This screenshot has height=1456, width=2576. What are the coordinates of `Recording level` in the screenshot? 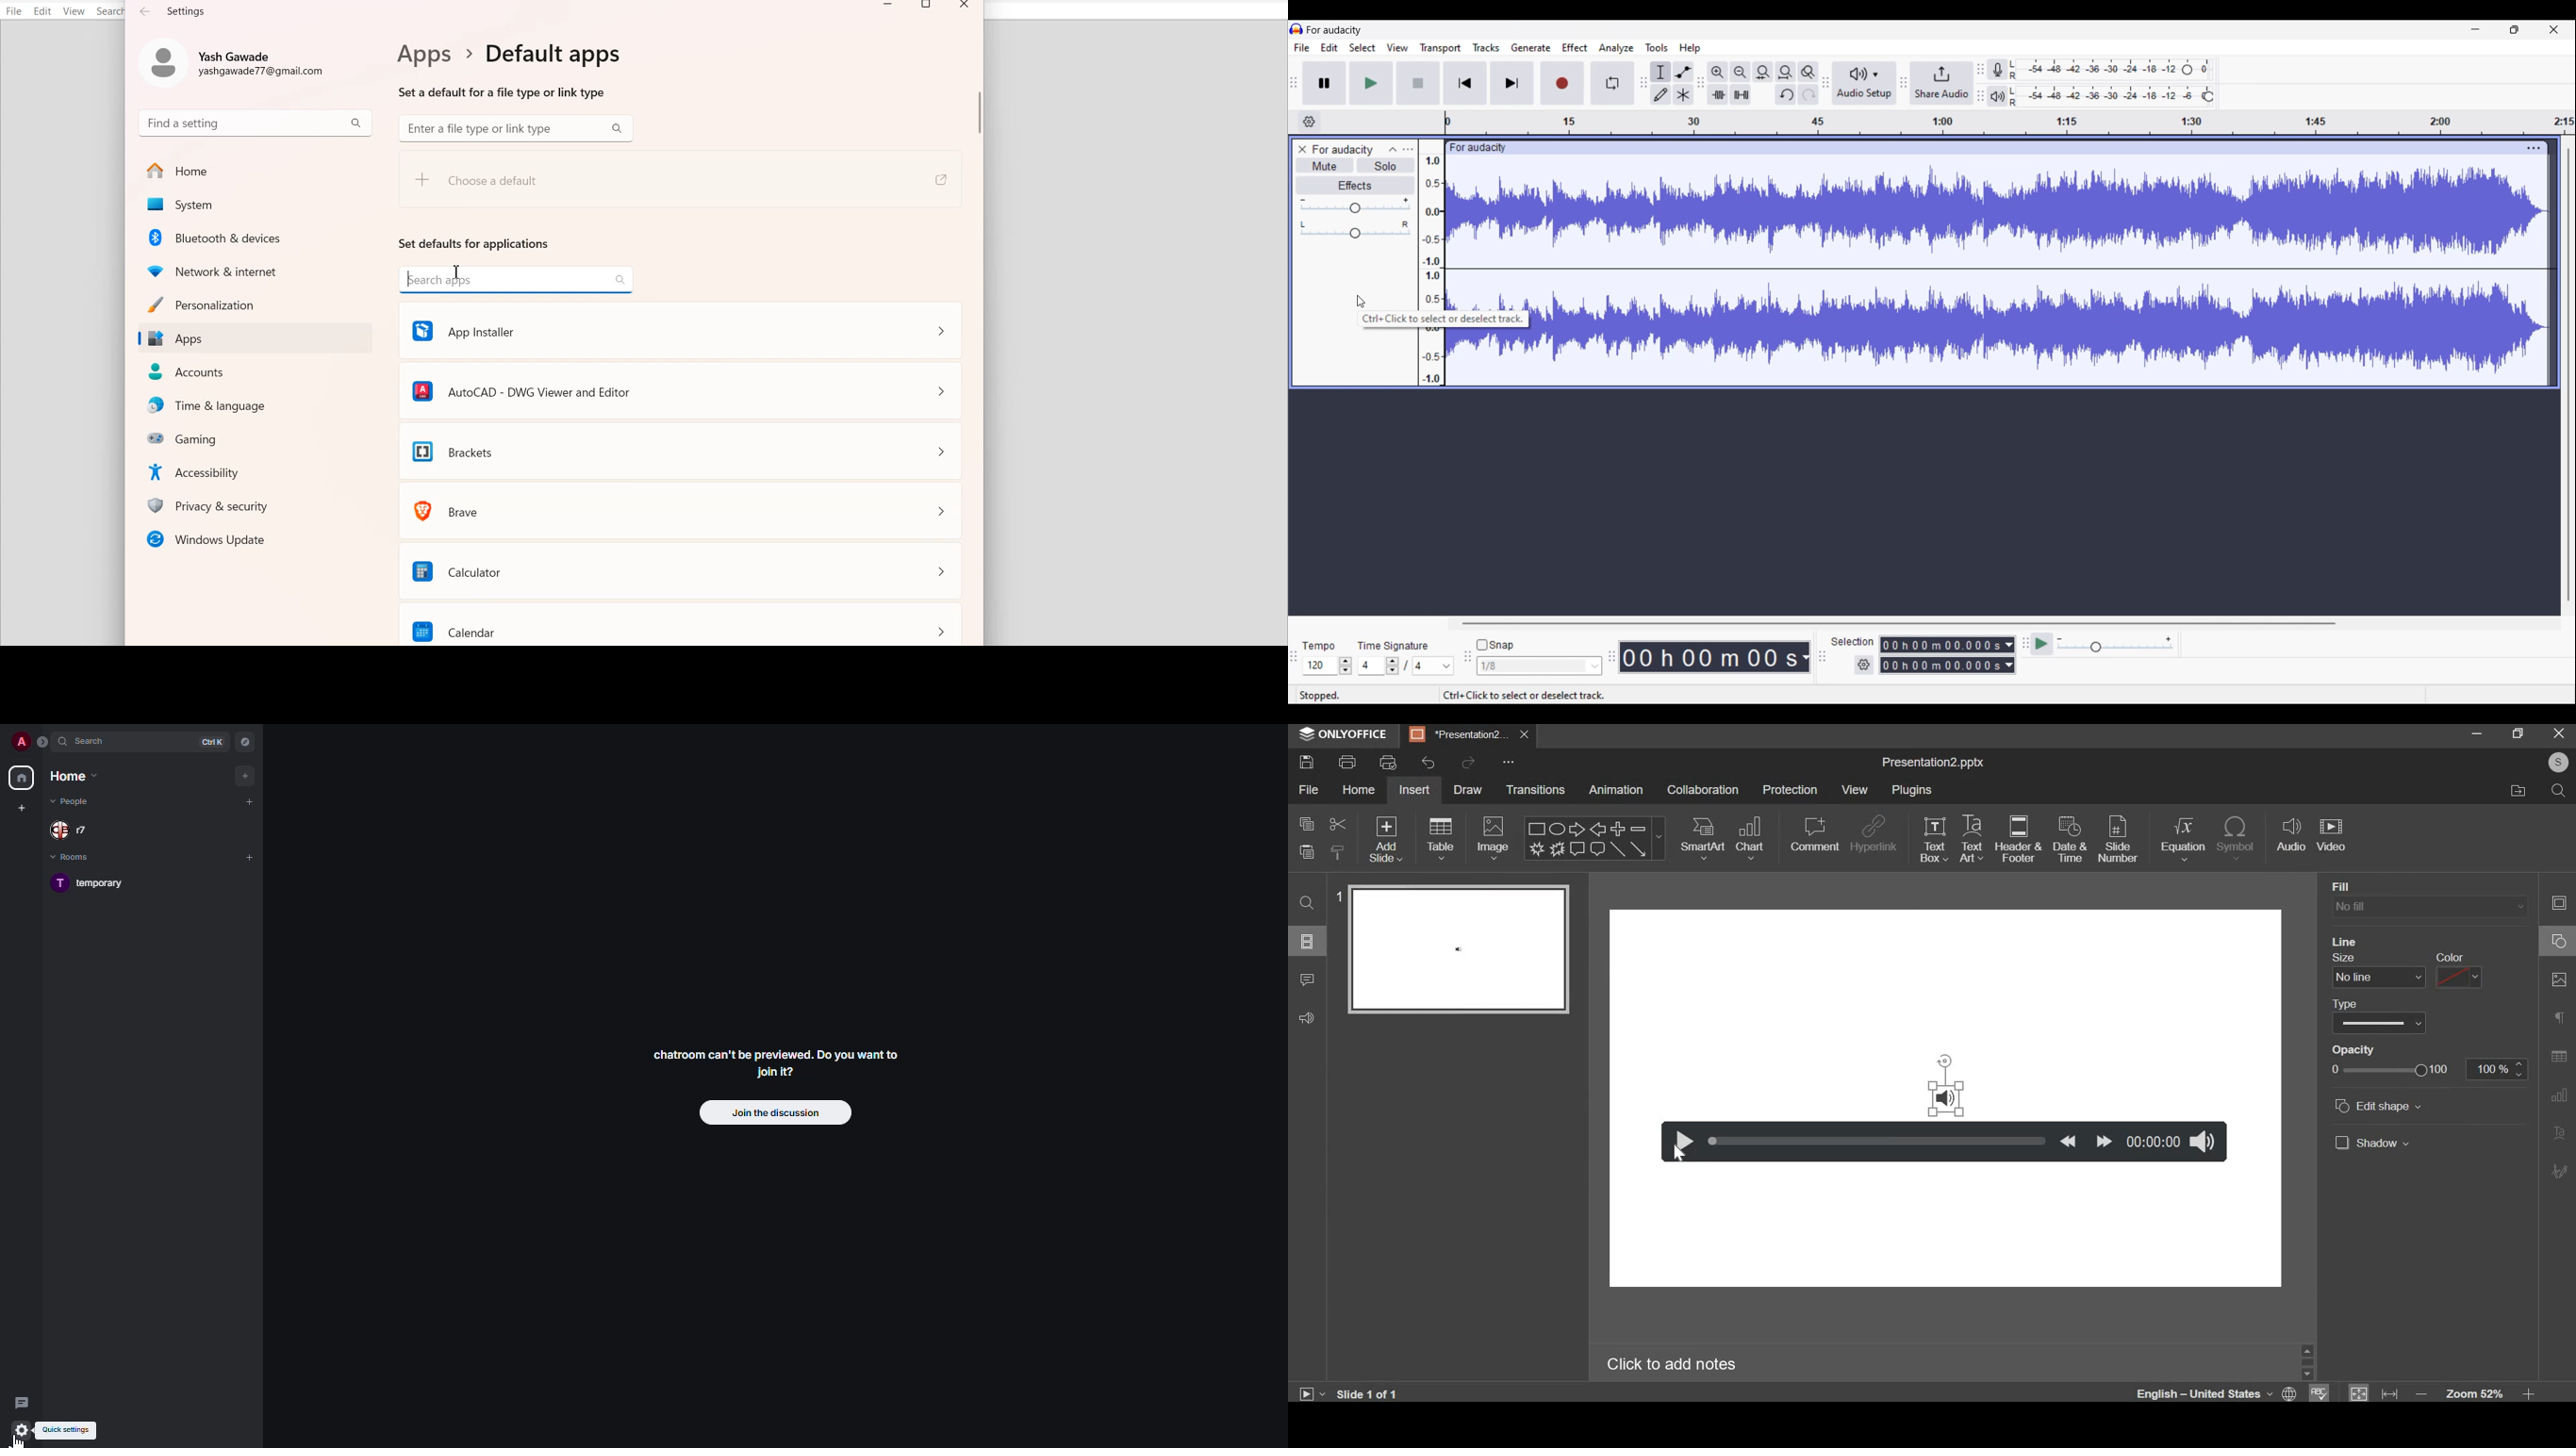 It's located at (2110, 70).